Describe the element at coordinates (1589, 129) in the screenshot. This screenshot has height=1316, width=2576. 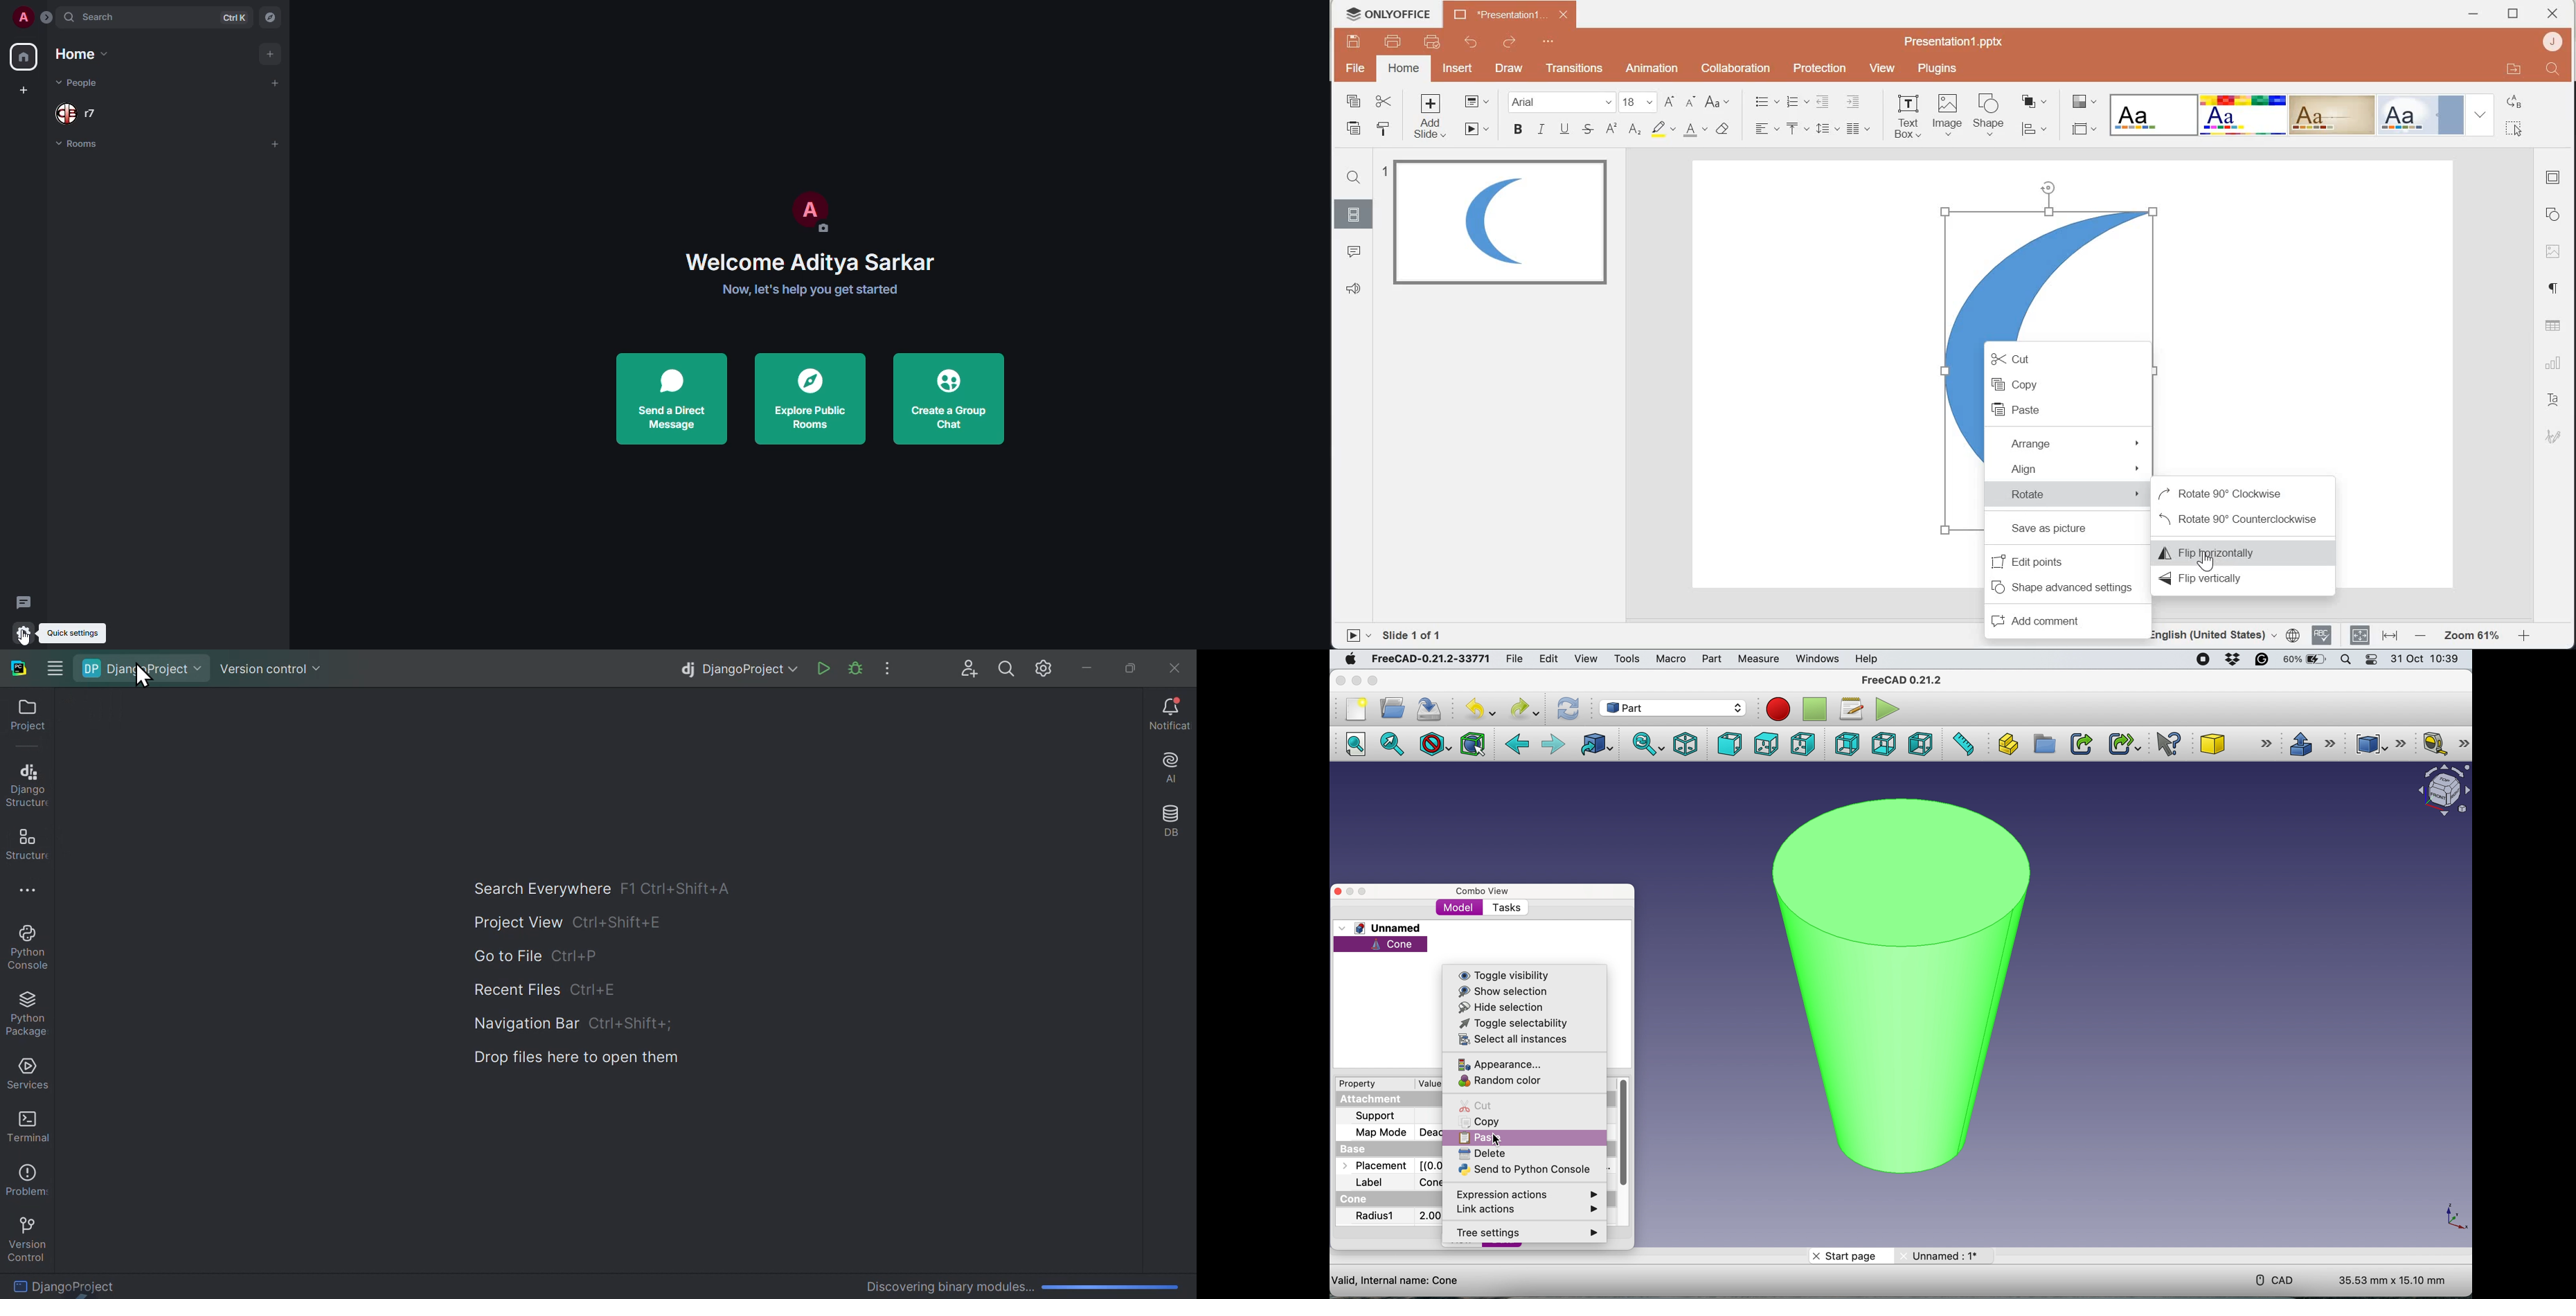
I see `Strike through` at that location.